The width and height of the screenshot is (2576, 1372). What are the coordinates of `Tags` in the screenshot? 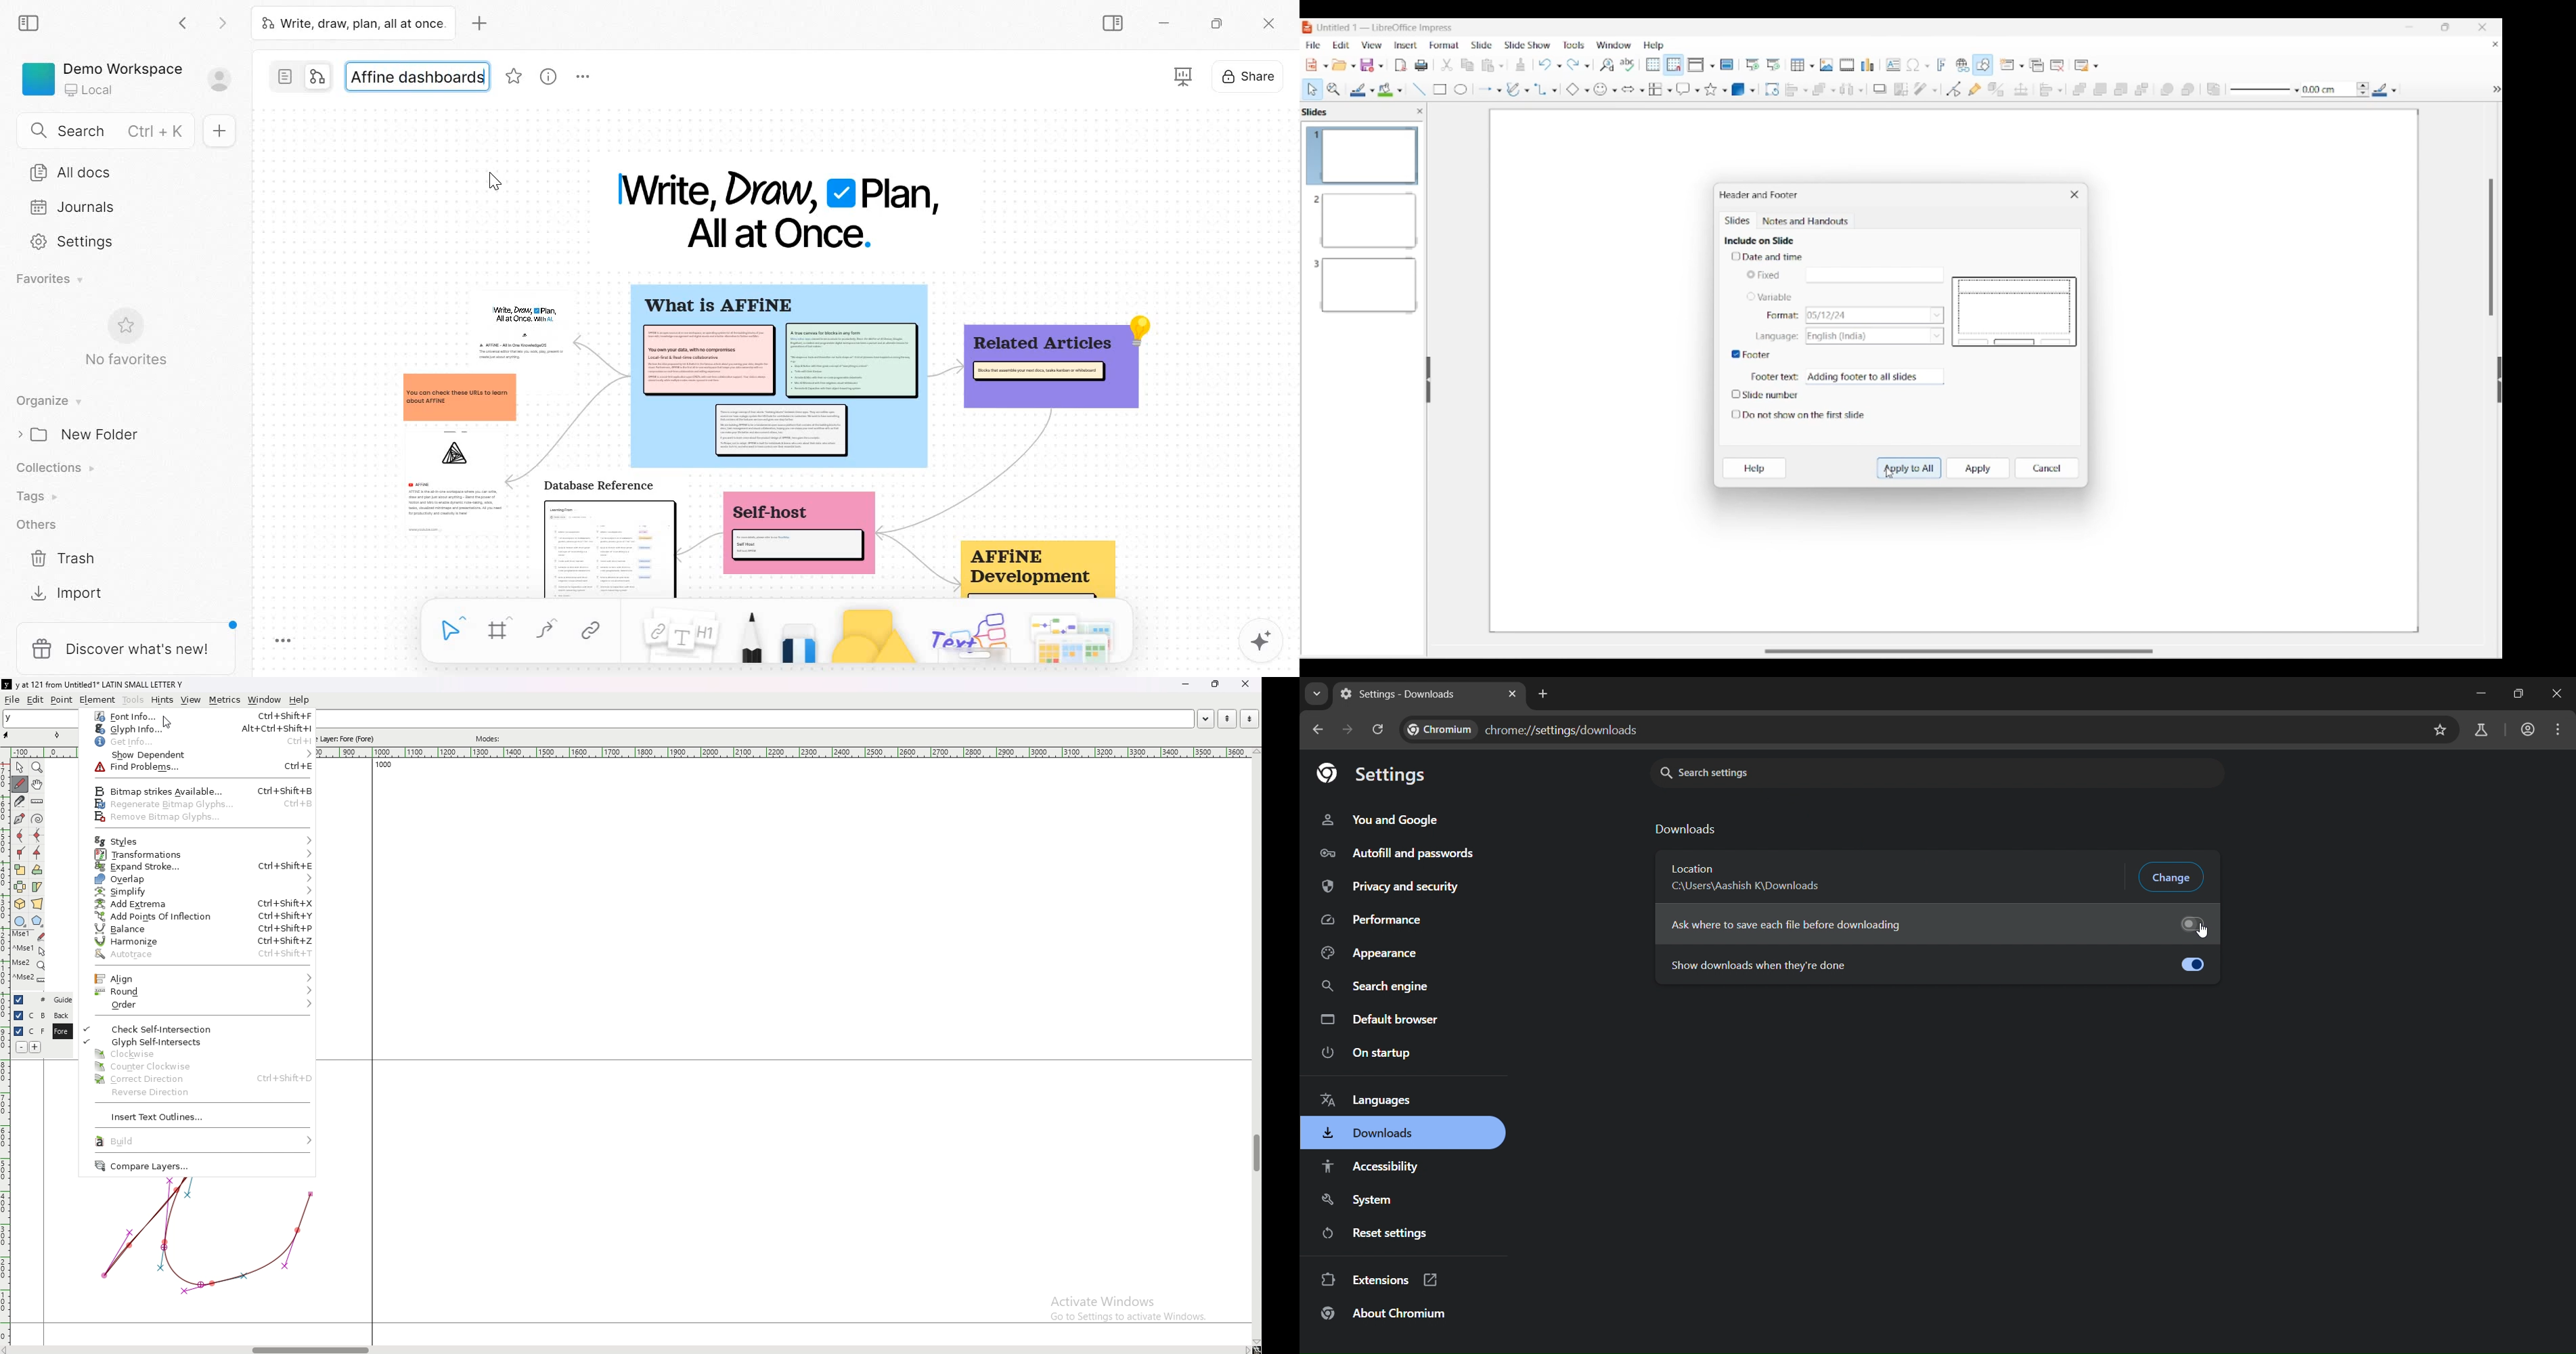 It's located at (37, 495).